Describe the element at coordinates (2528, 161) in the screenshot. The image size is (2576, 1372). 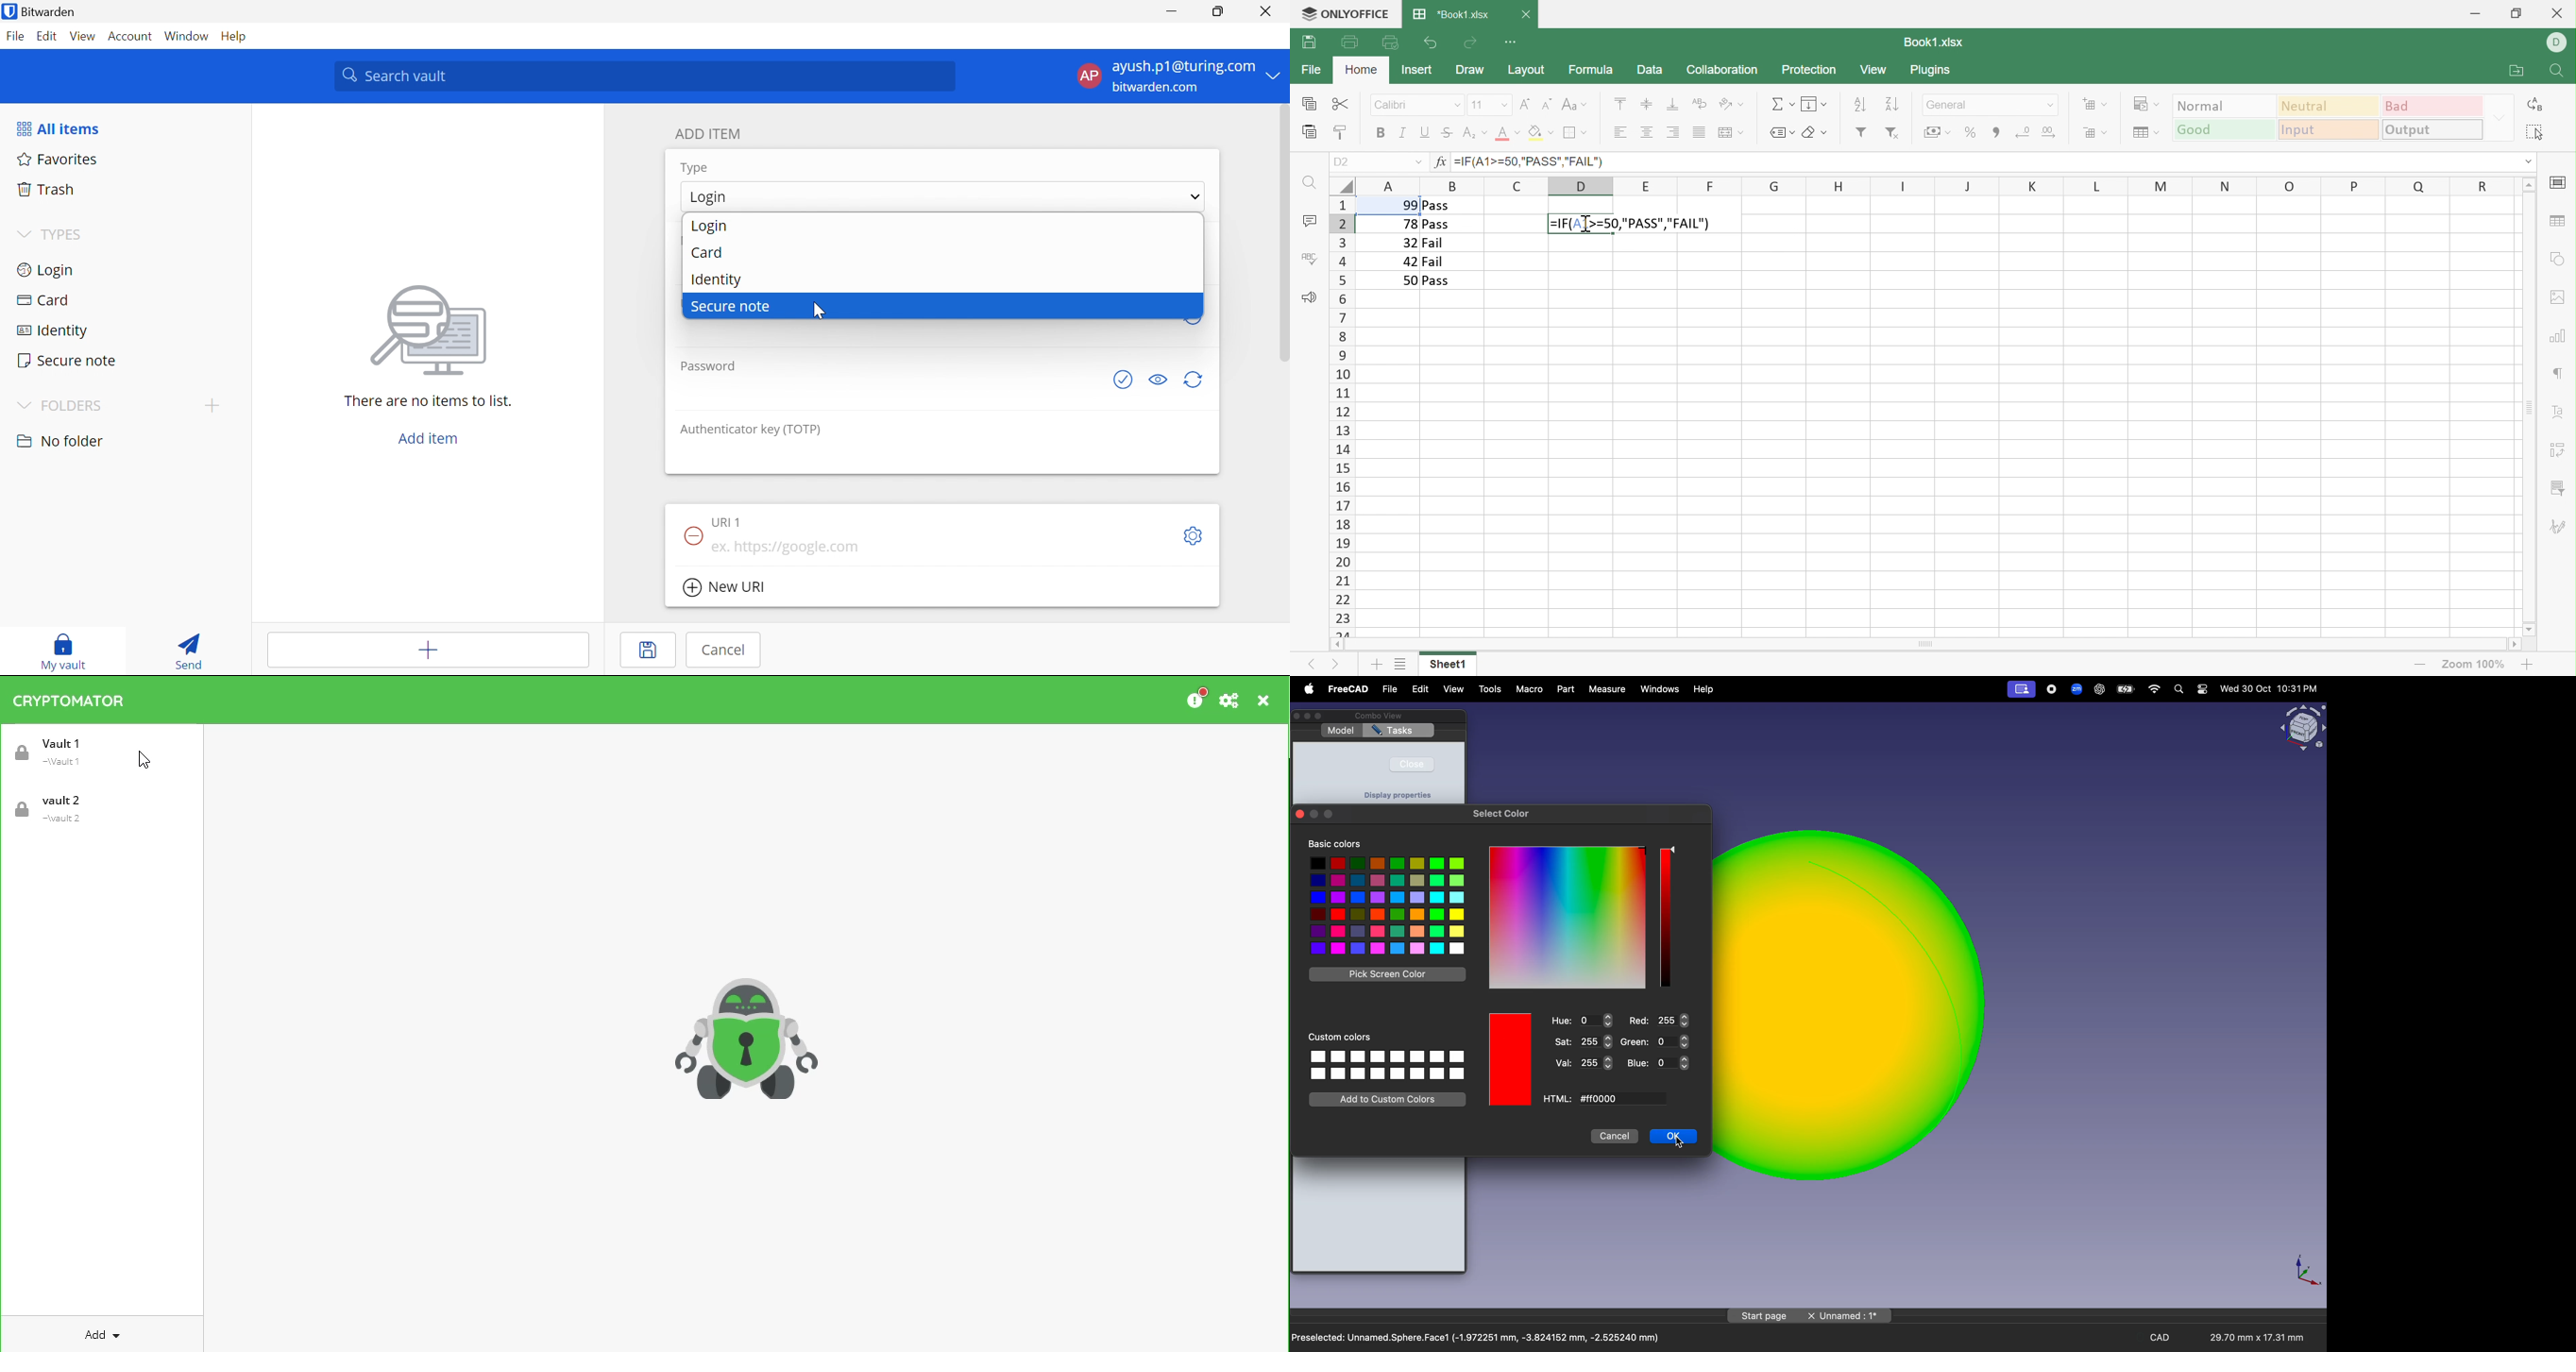
I see `Drop down` at that location.